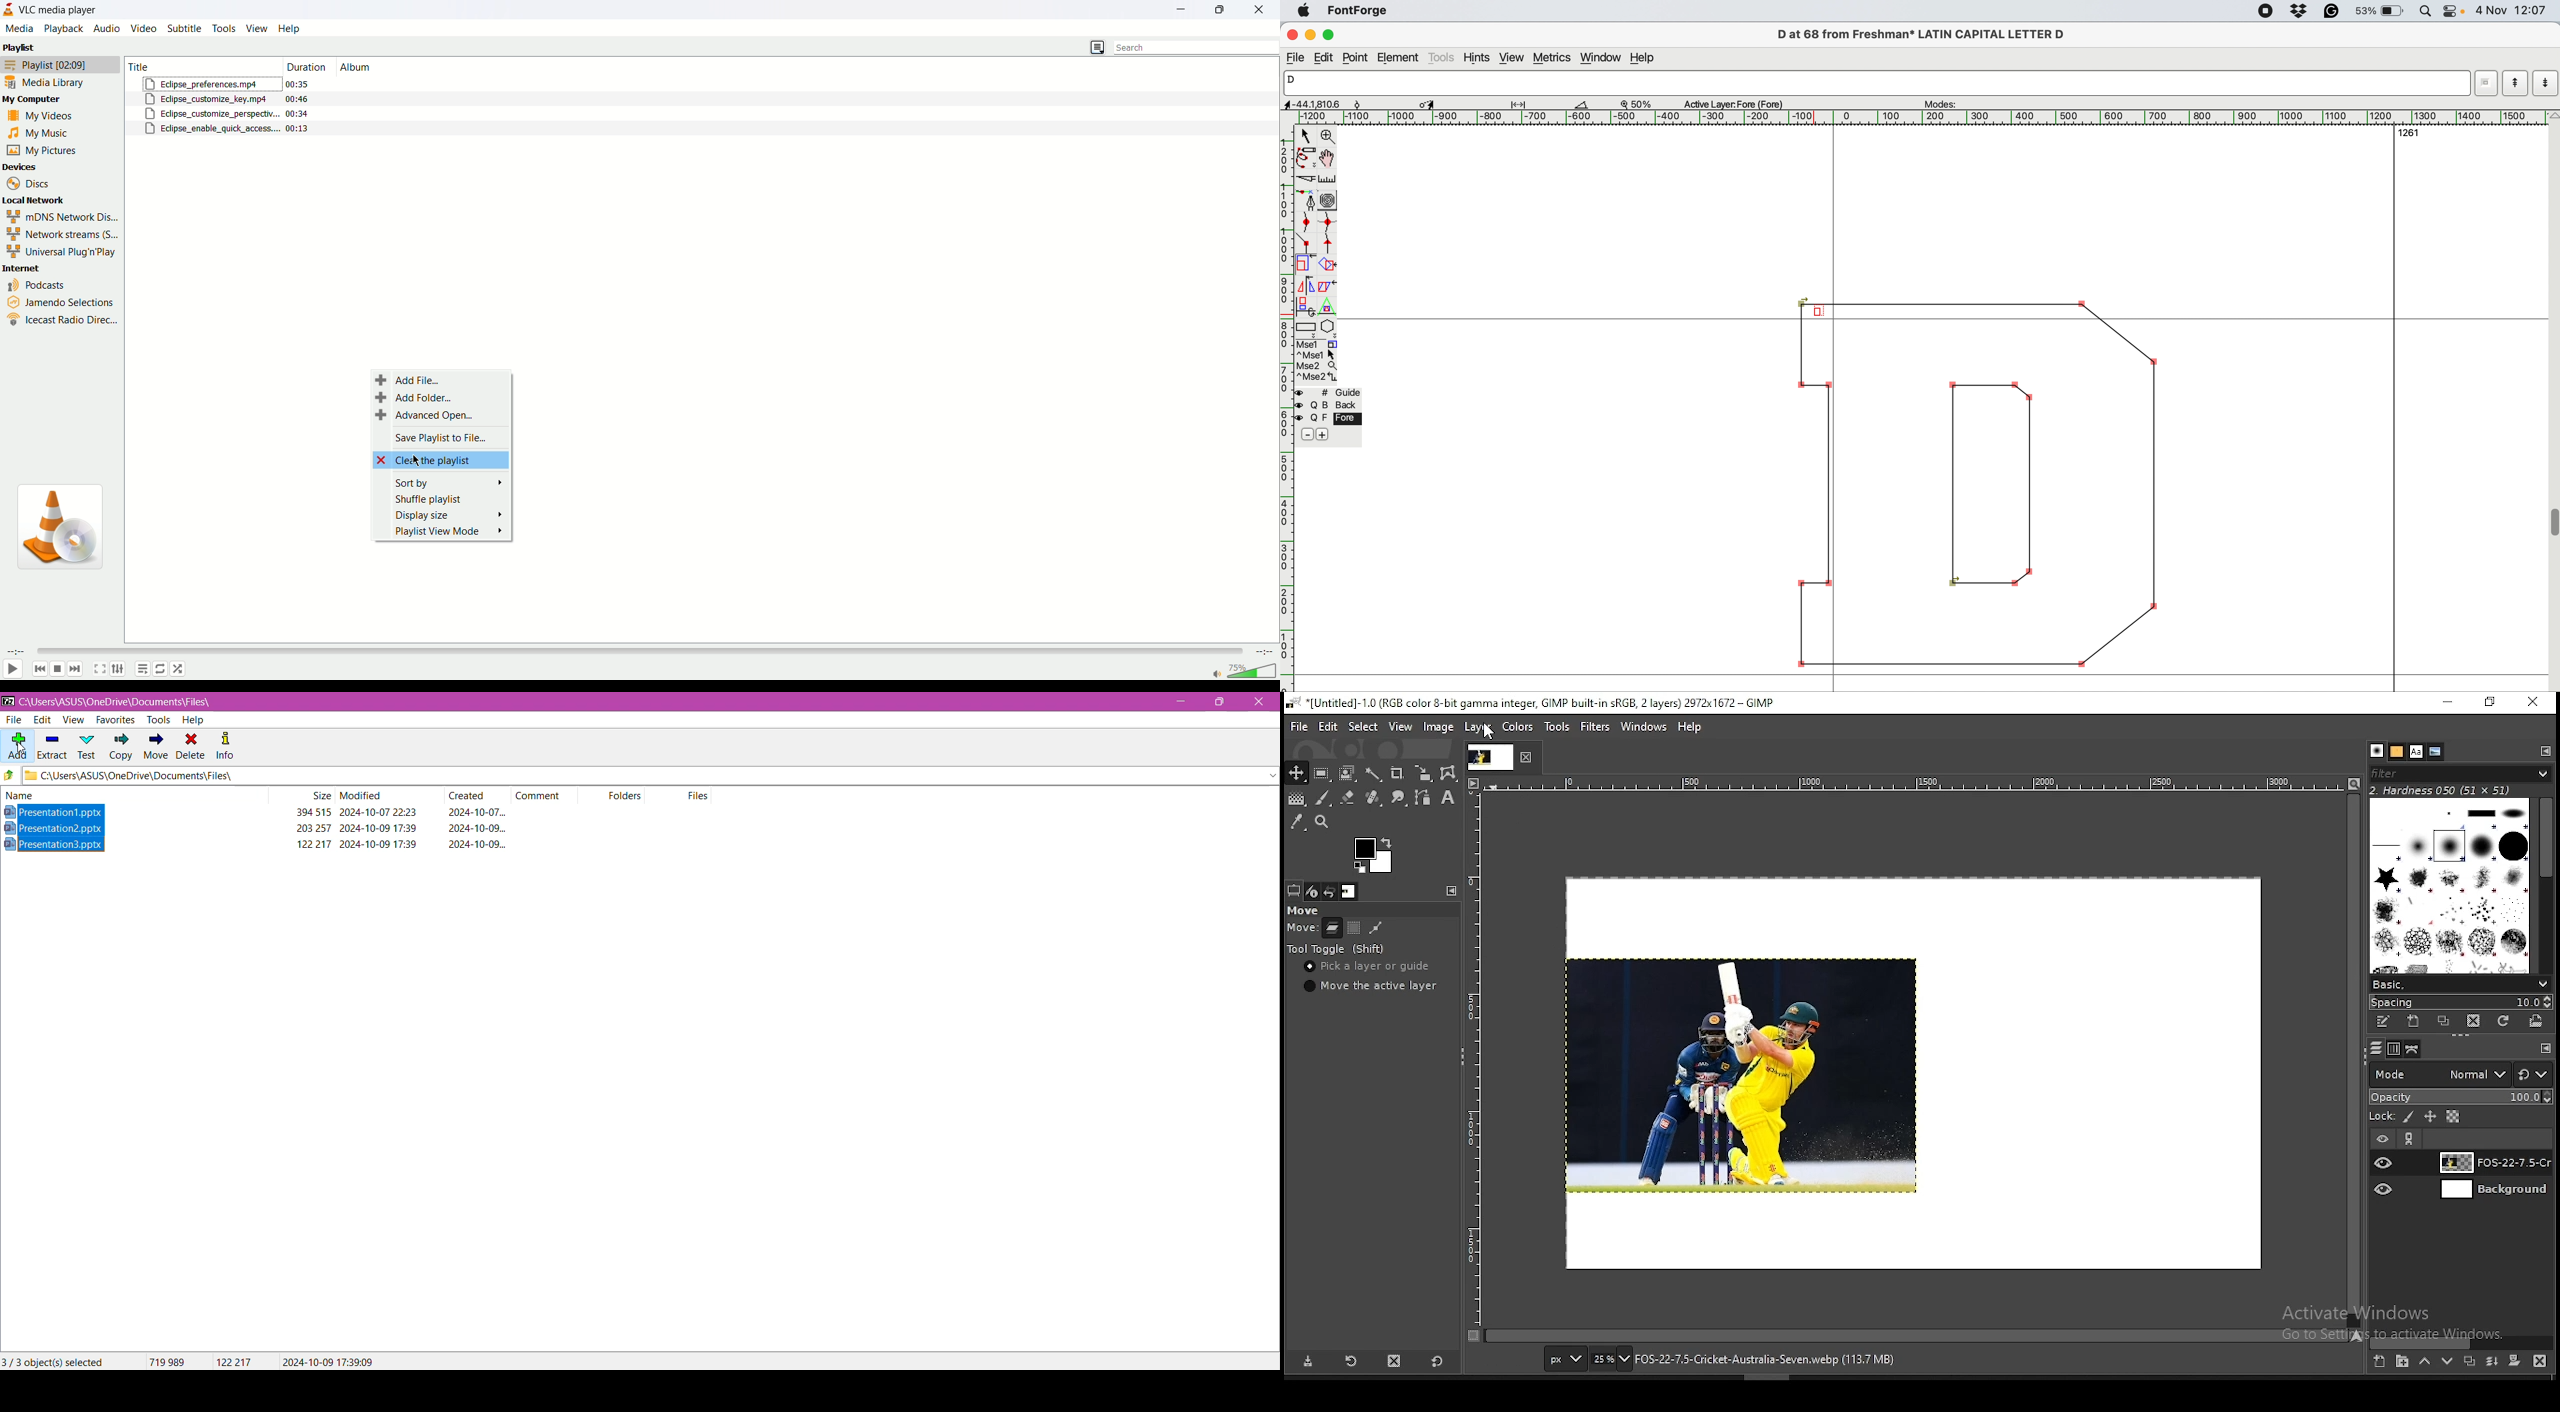  What do you see at coordinates (161, 669) in the screenshot?
I see `toggle loop` at bounding box center [161, 669].